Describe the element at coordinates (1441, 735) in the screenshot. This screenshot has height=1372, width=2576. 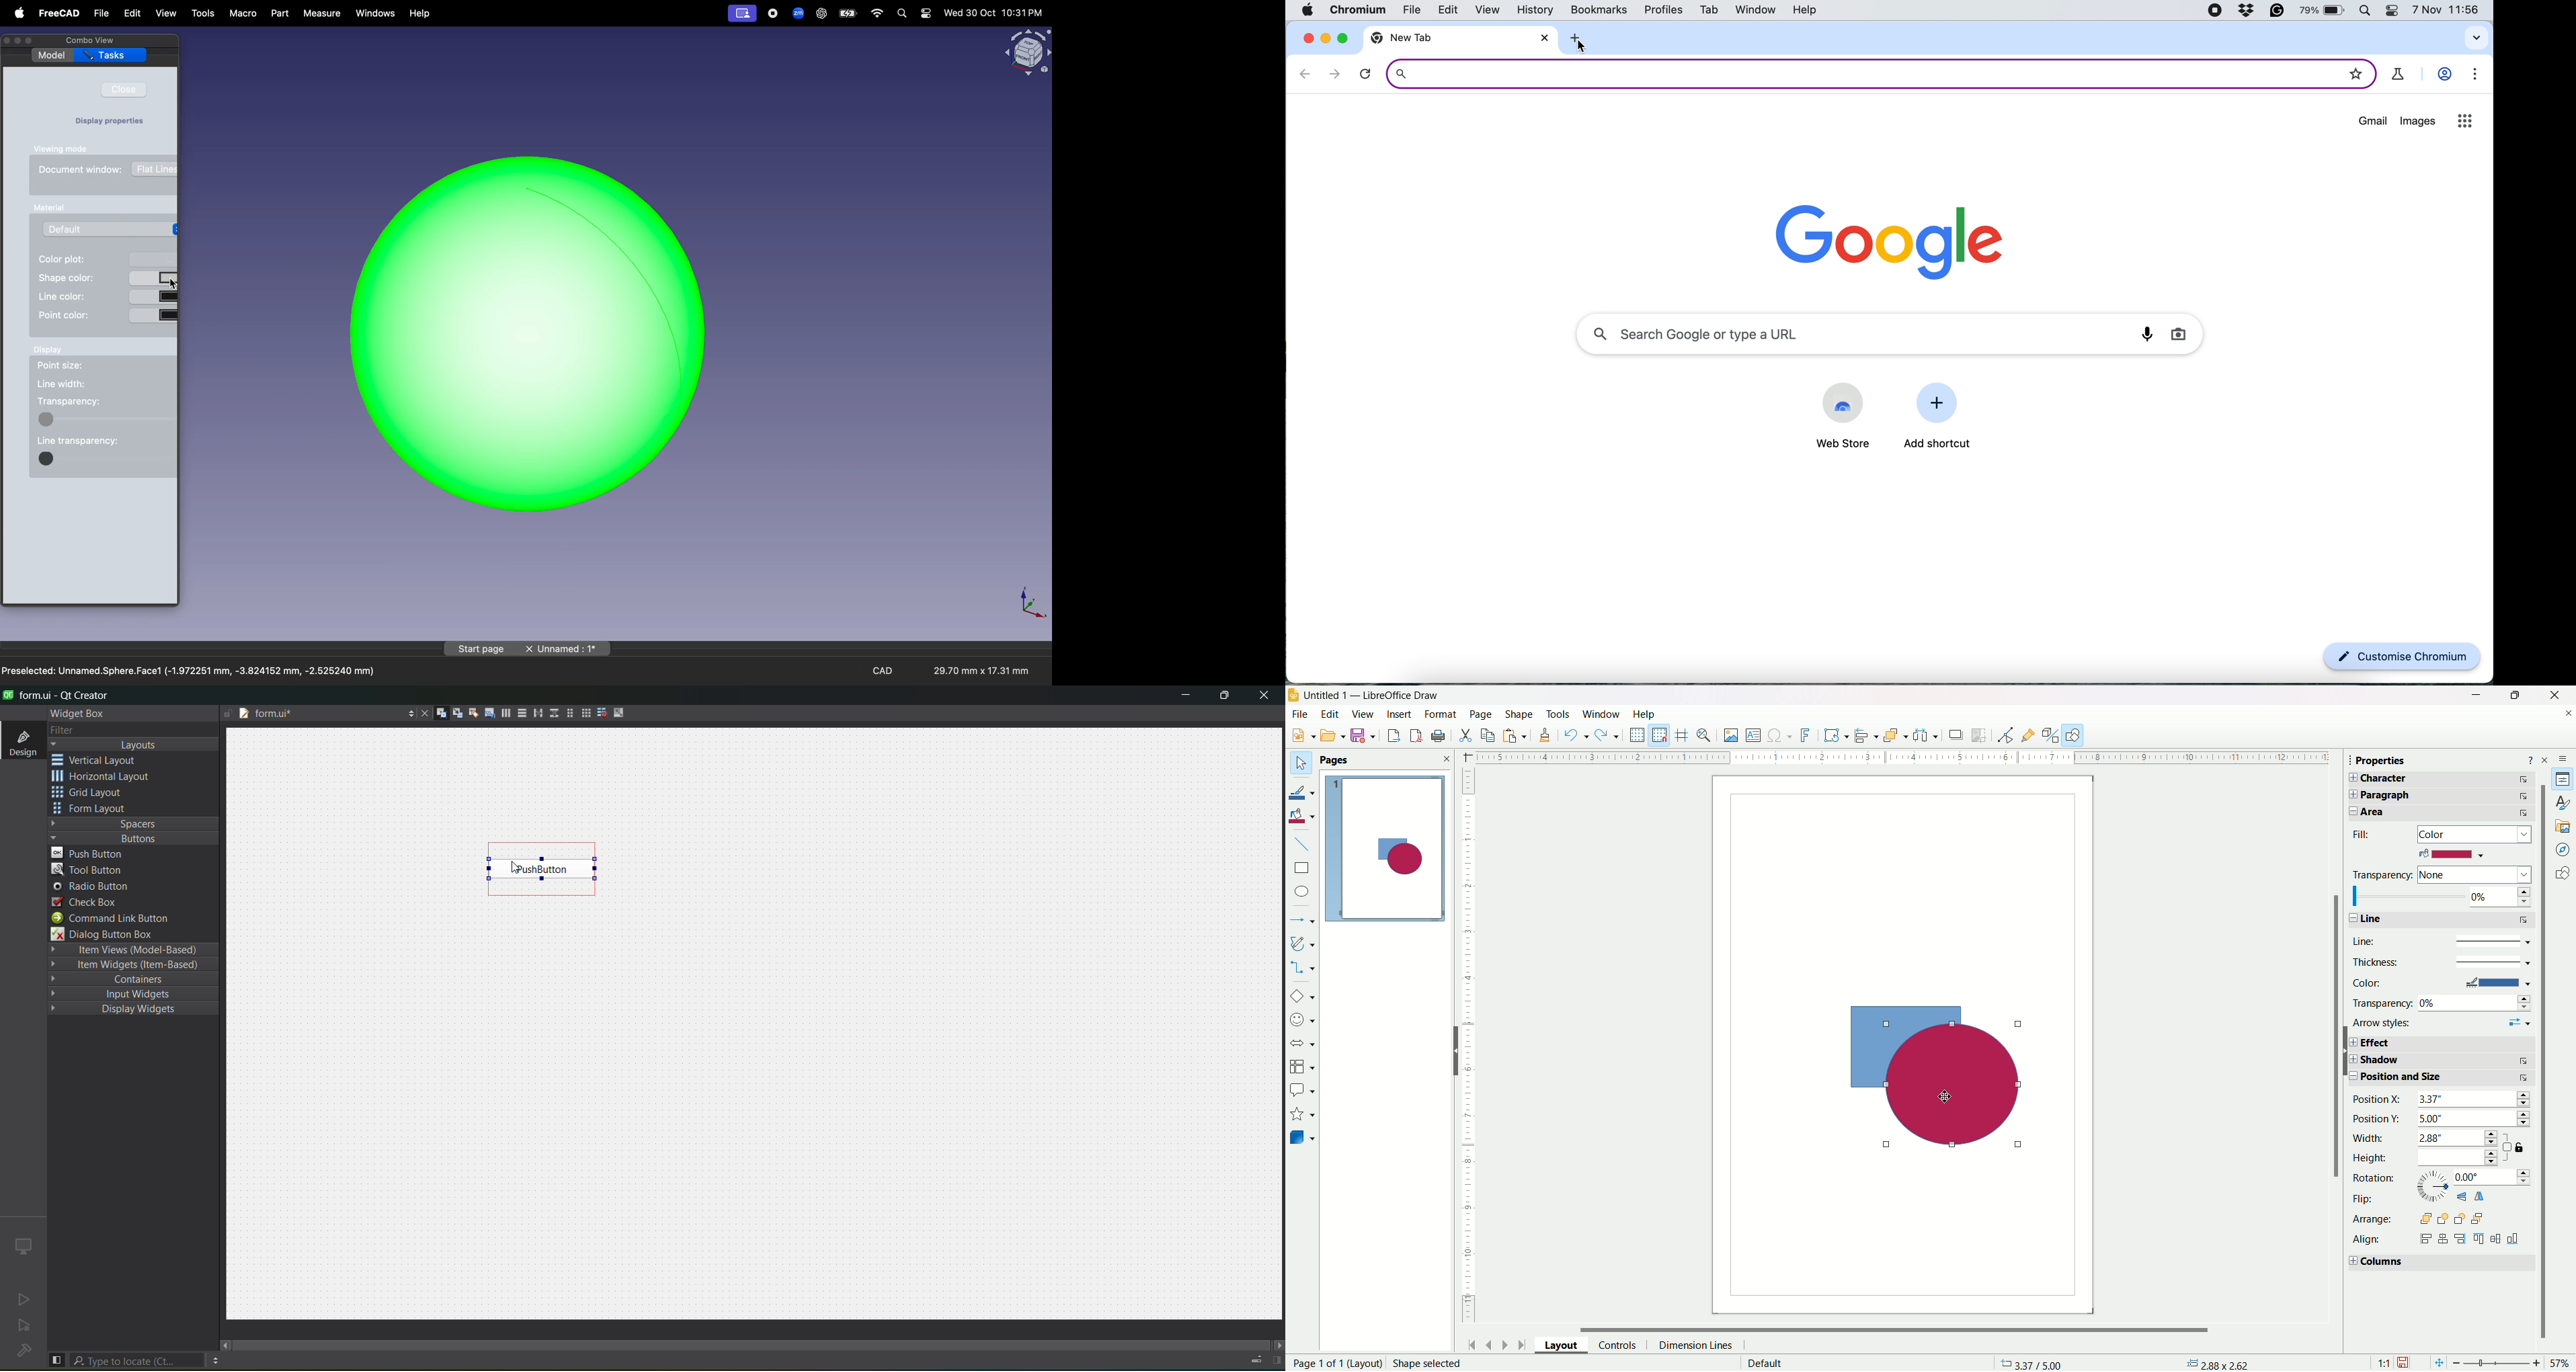
I see `print` at that location.